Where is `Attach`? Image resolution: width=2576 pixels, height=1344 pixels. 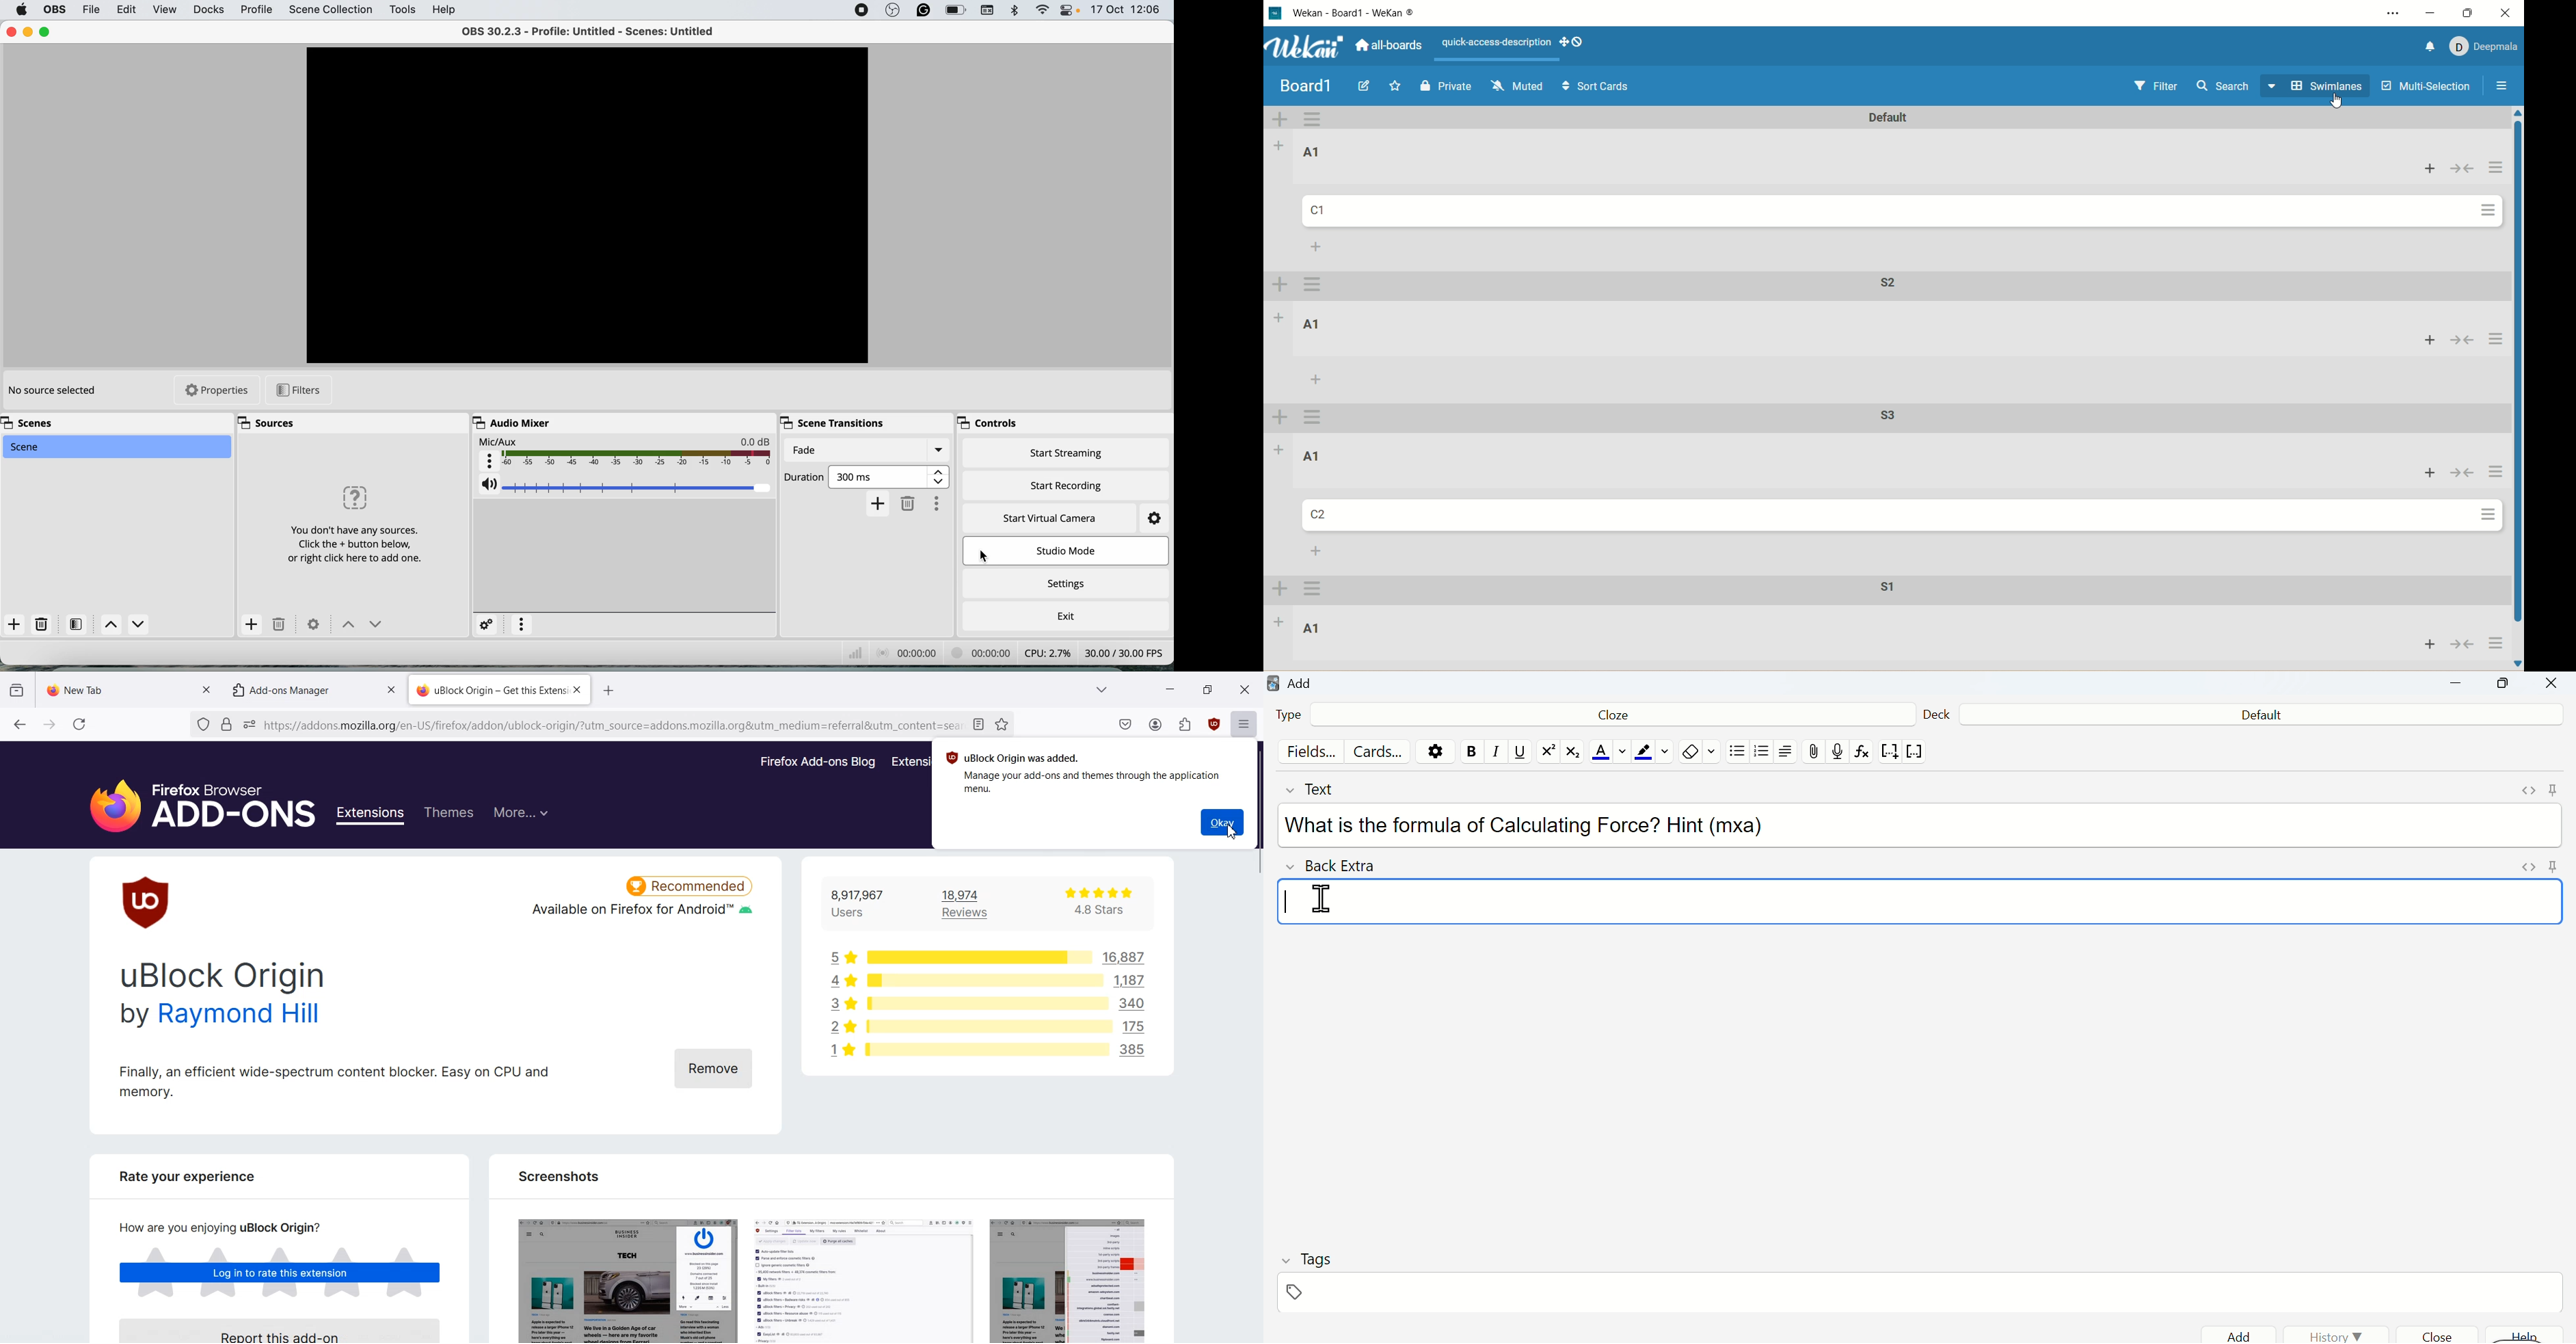 Attach is located at coordinates (1815, 751).